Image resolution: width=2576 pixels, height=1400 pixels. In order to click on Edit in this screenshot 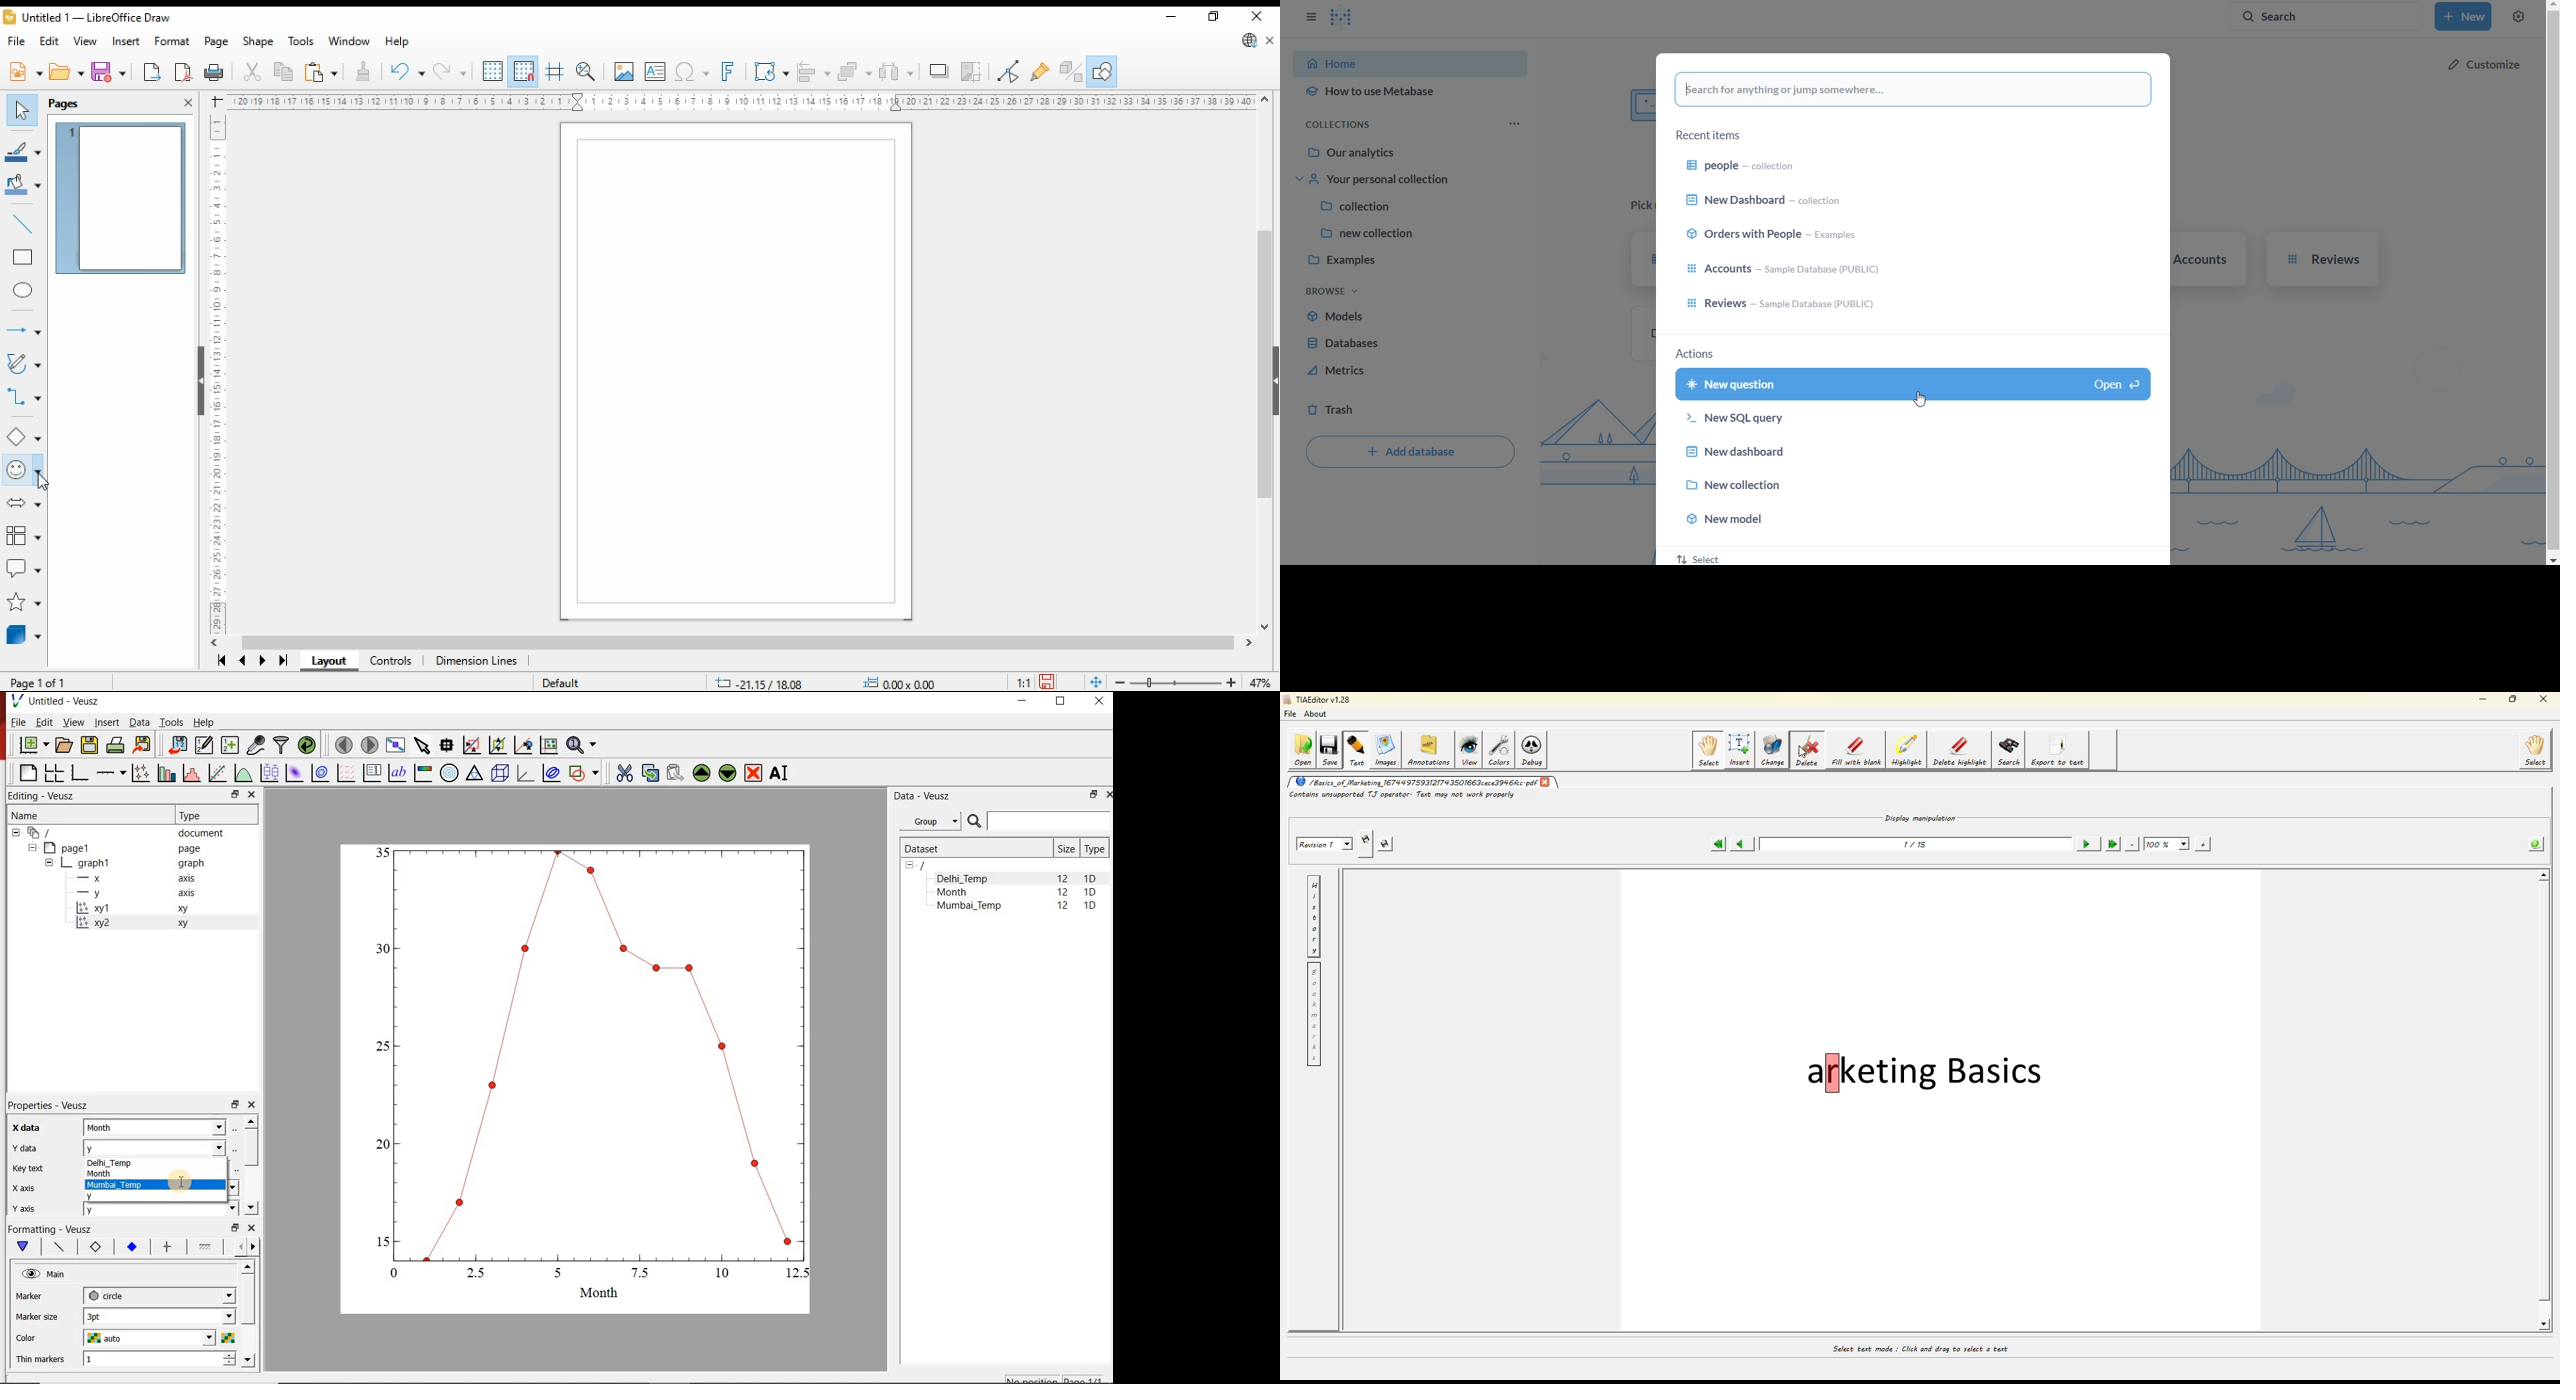, I will do `click(43, 722)`.